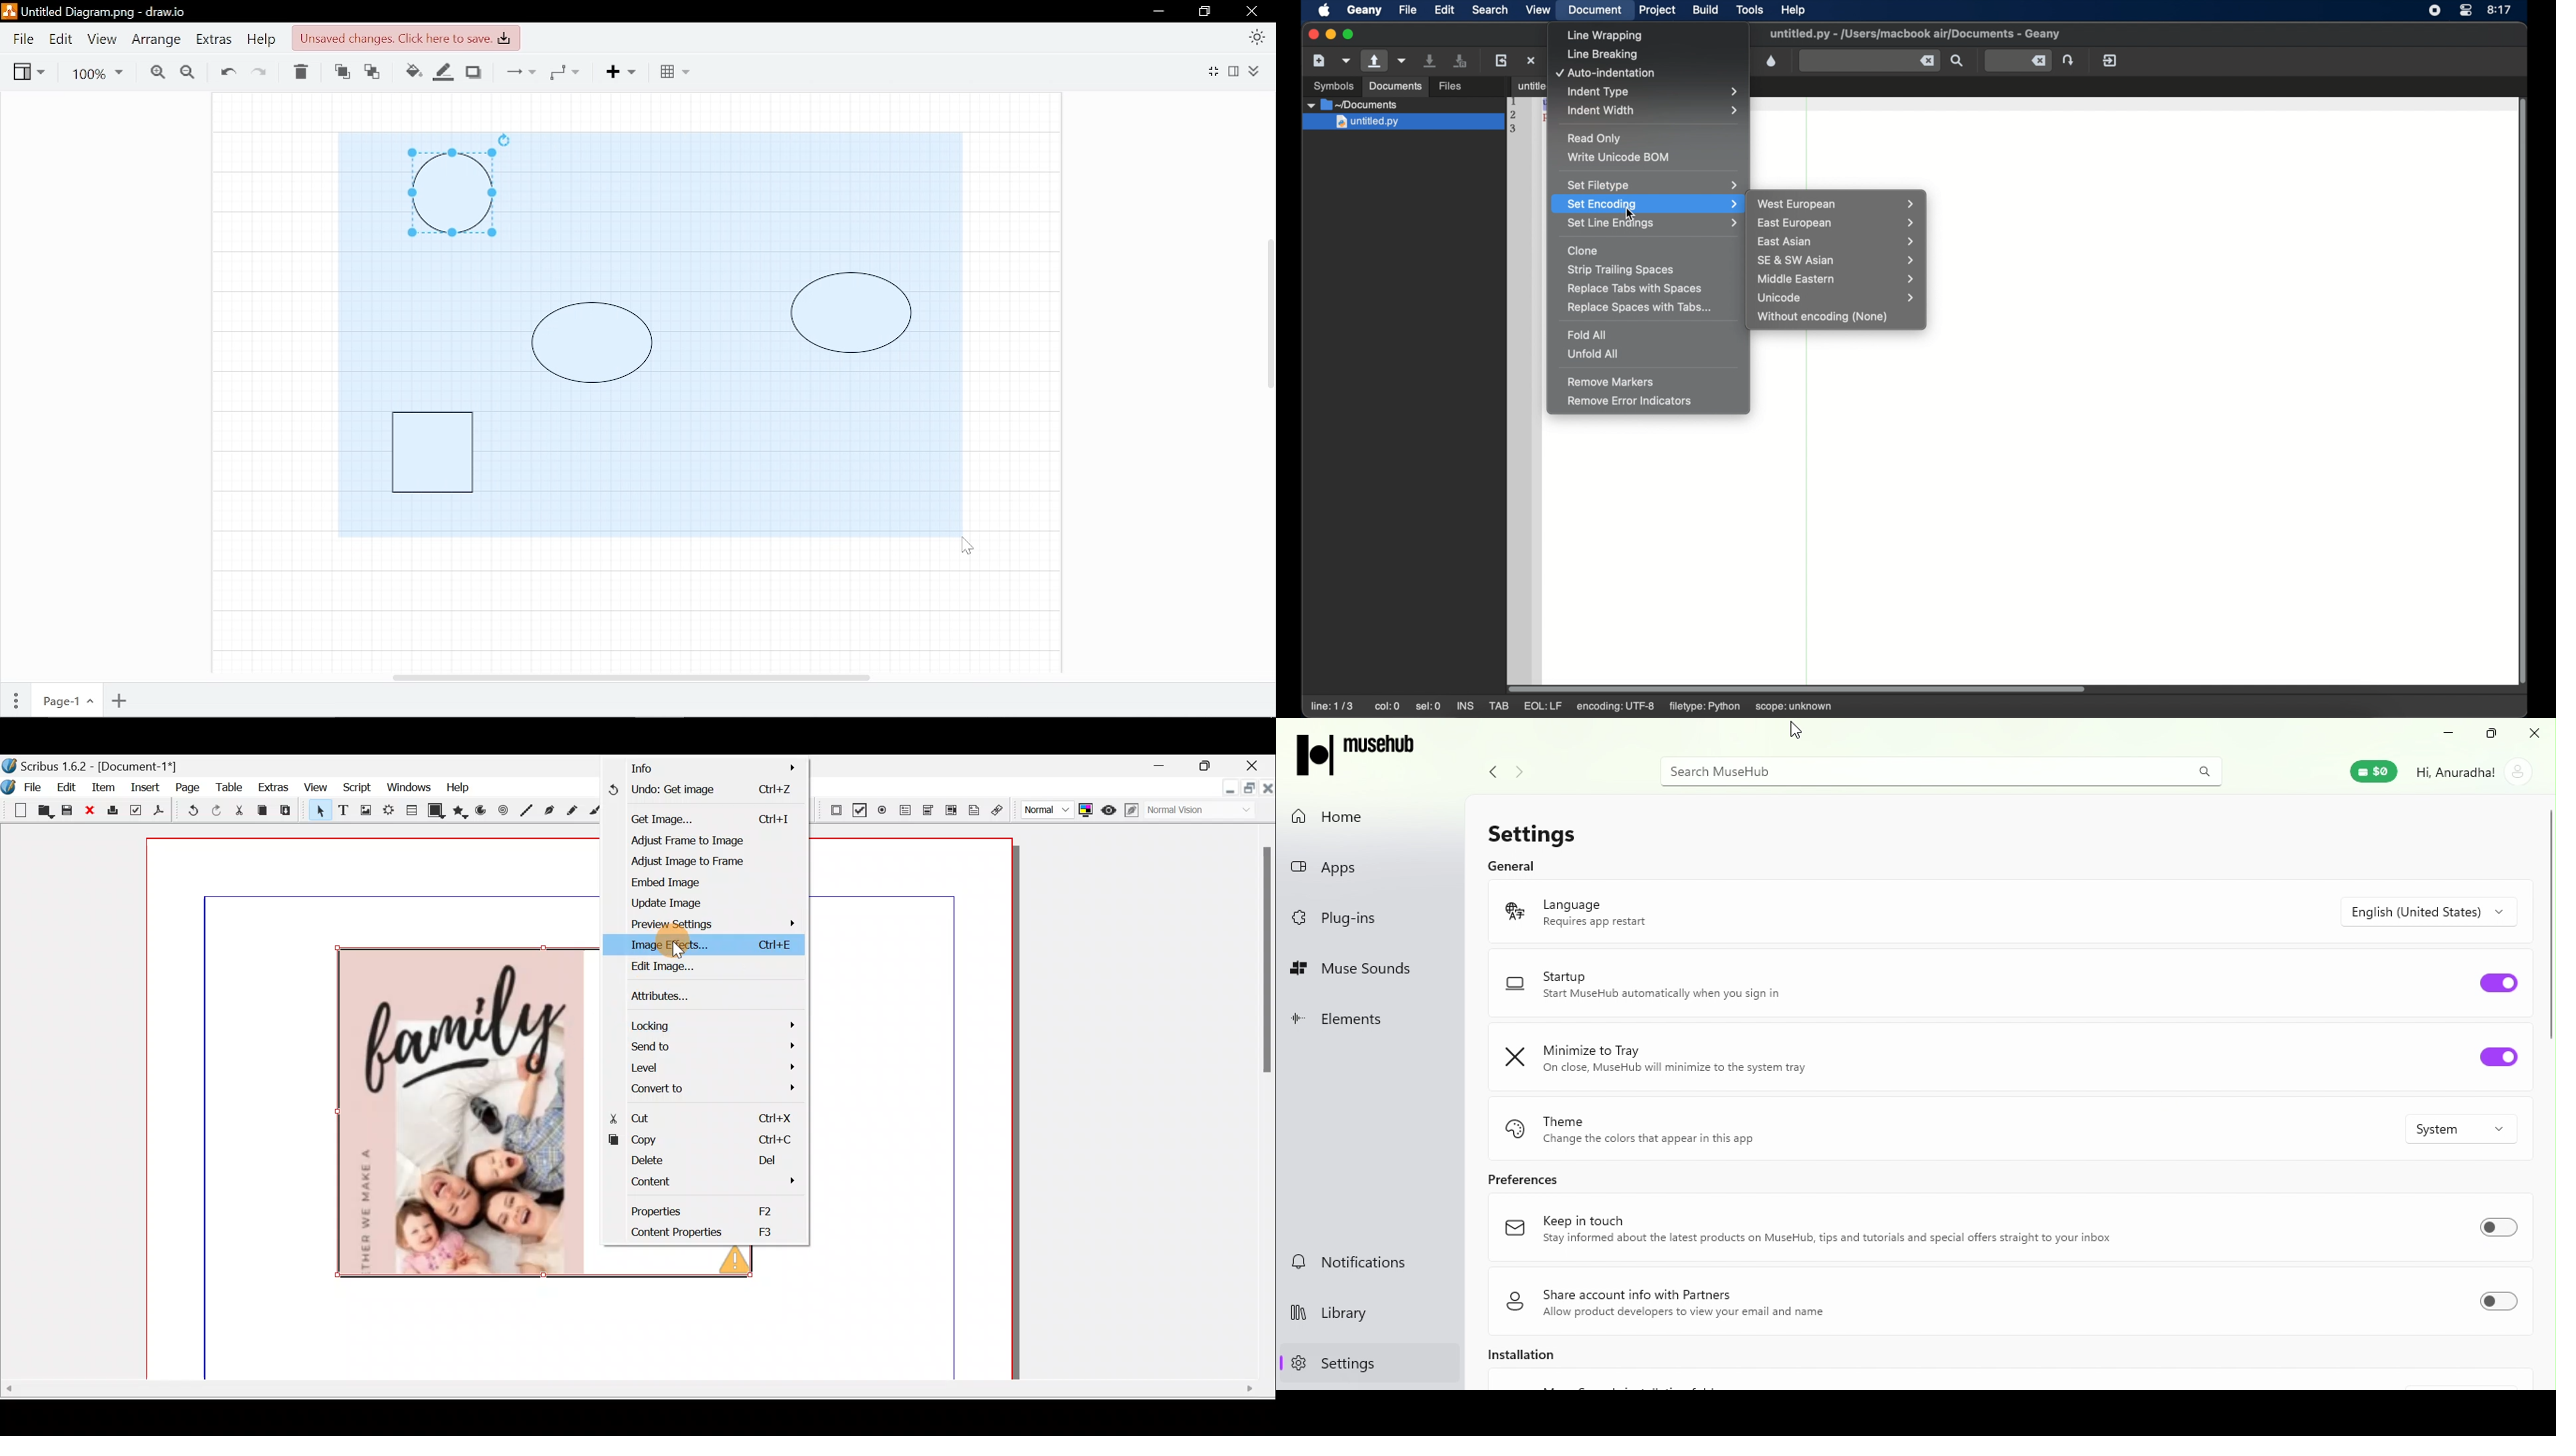  I want to click on Undo, so click(227, 71).